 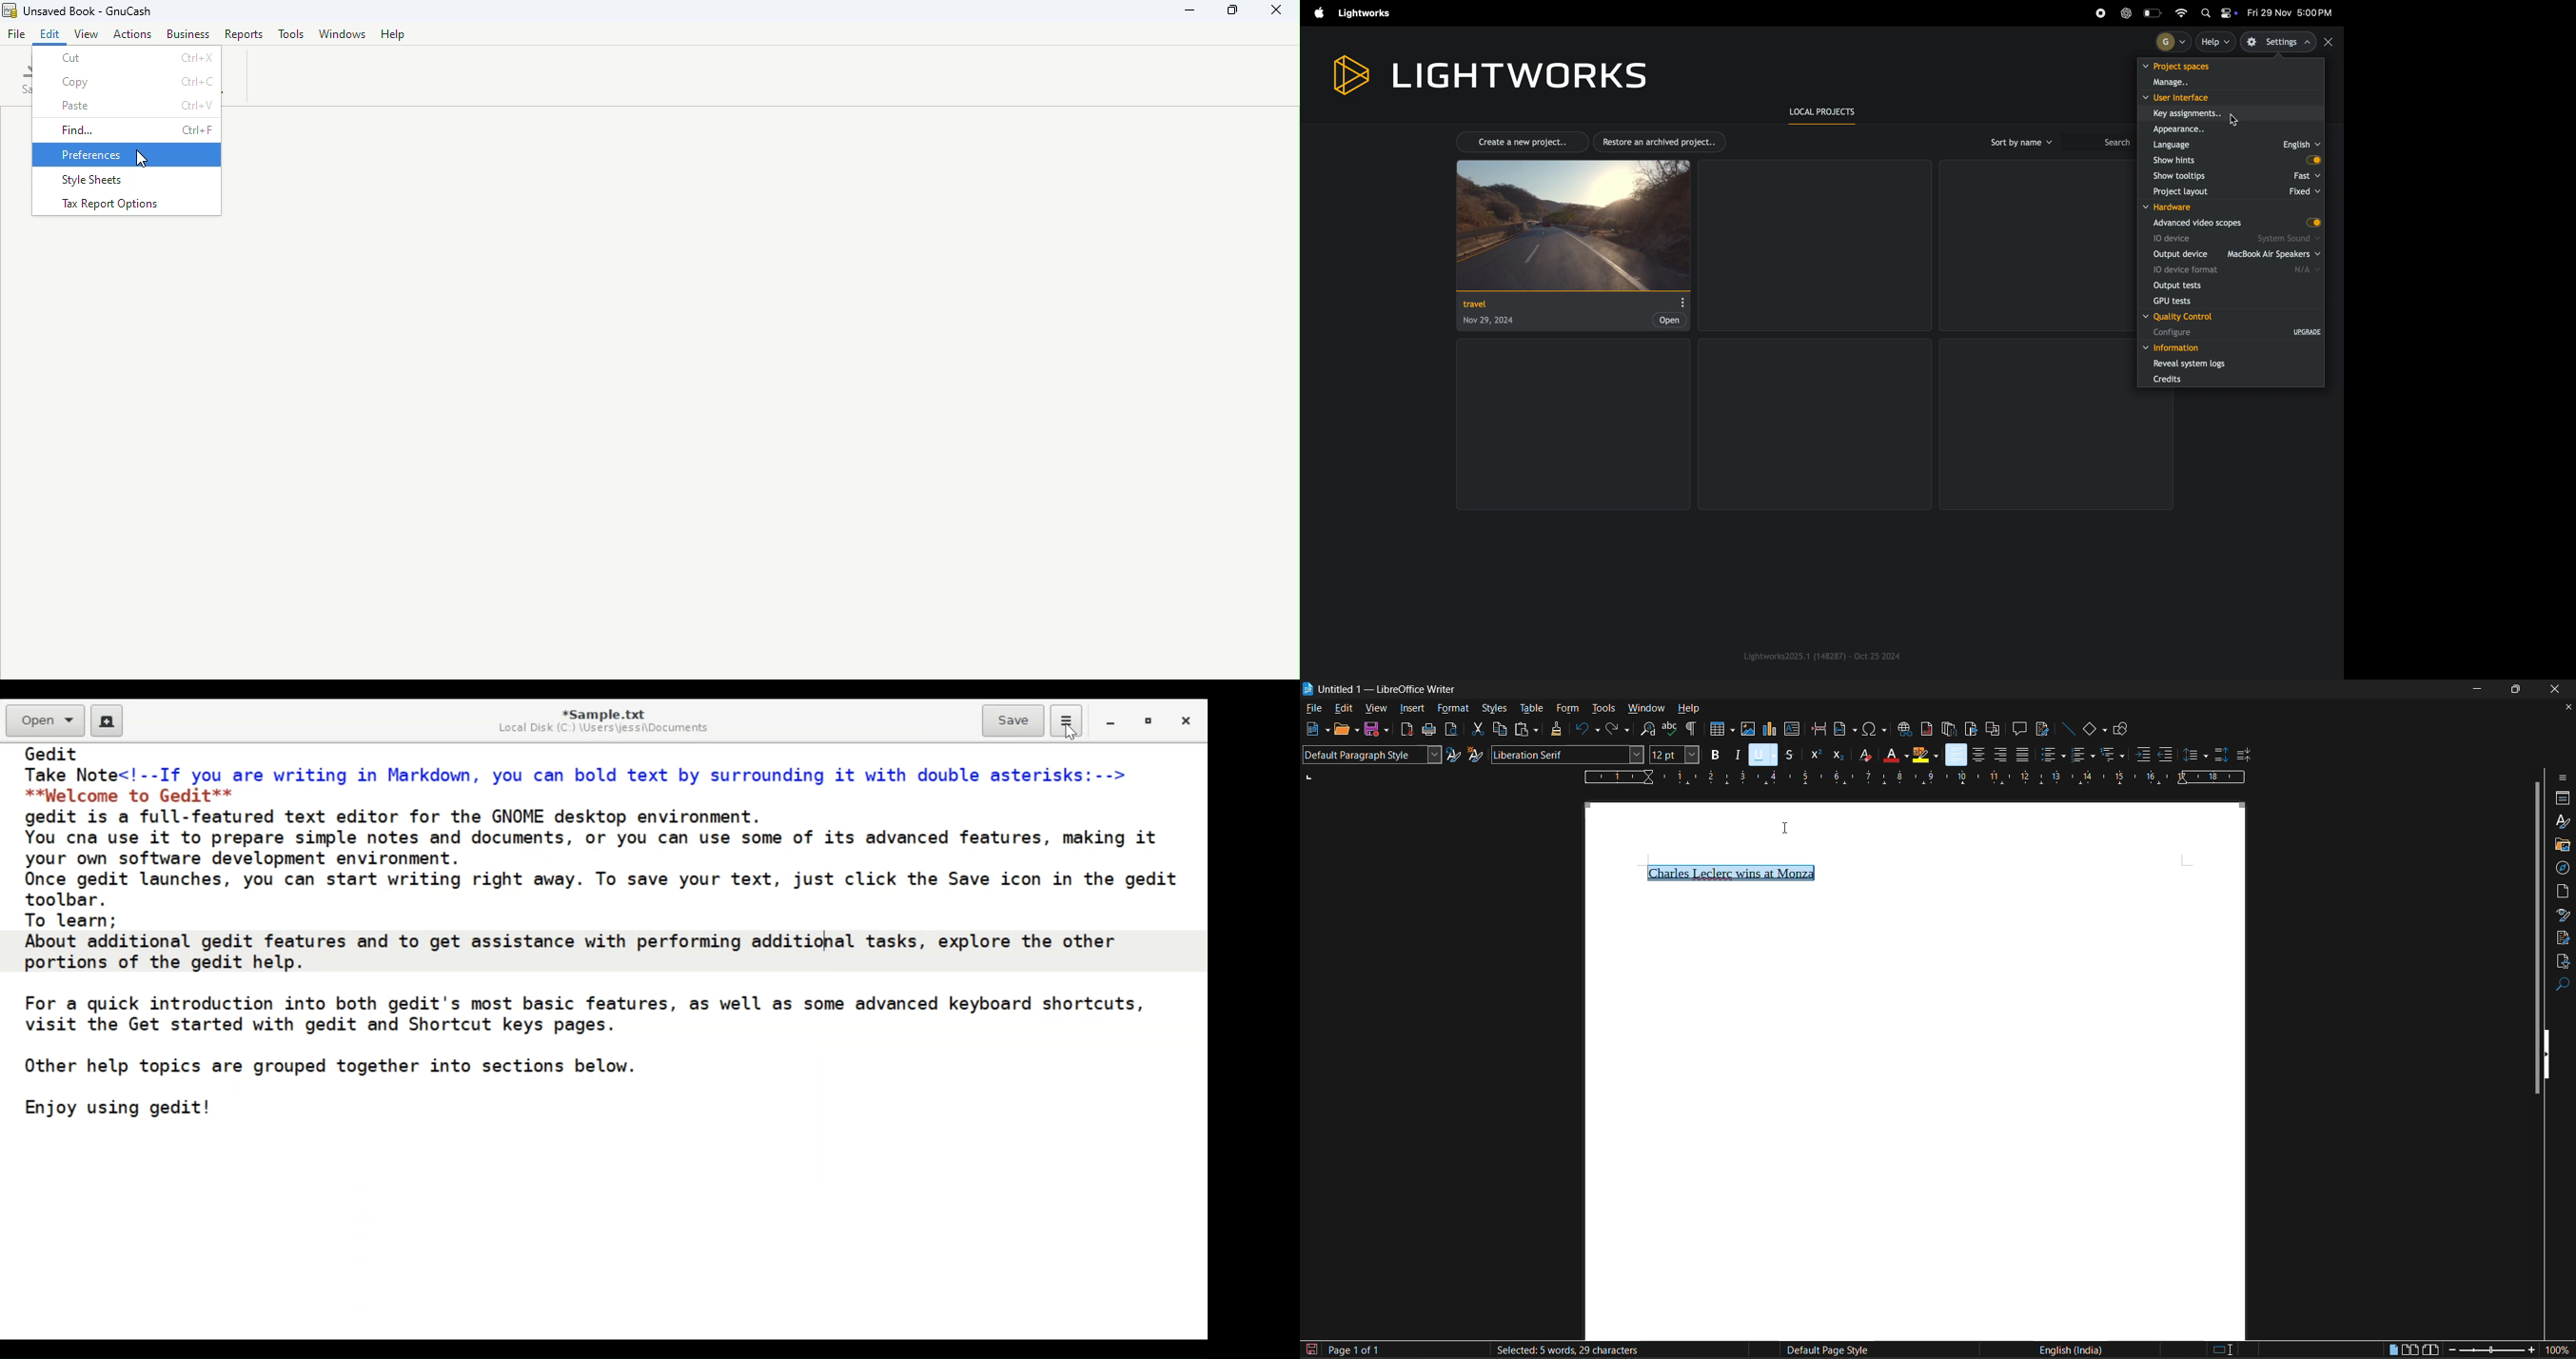 What do you see at coordinates (189, 32) in the screenshot?
I see `Business` at bounding box center [189, 32].